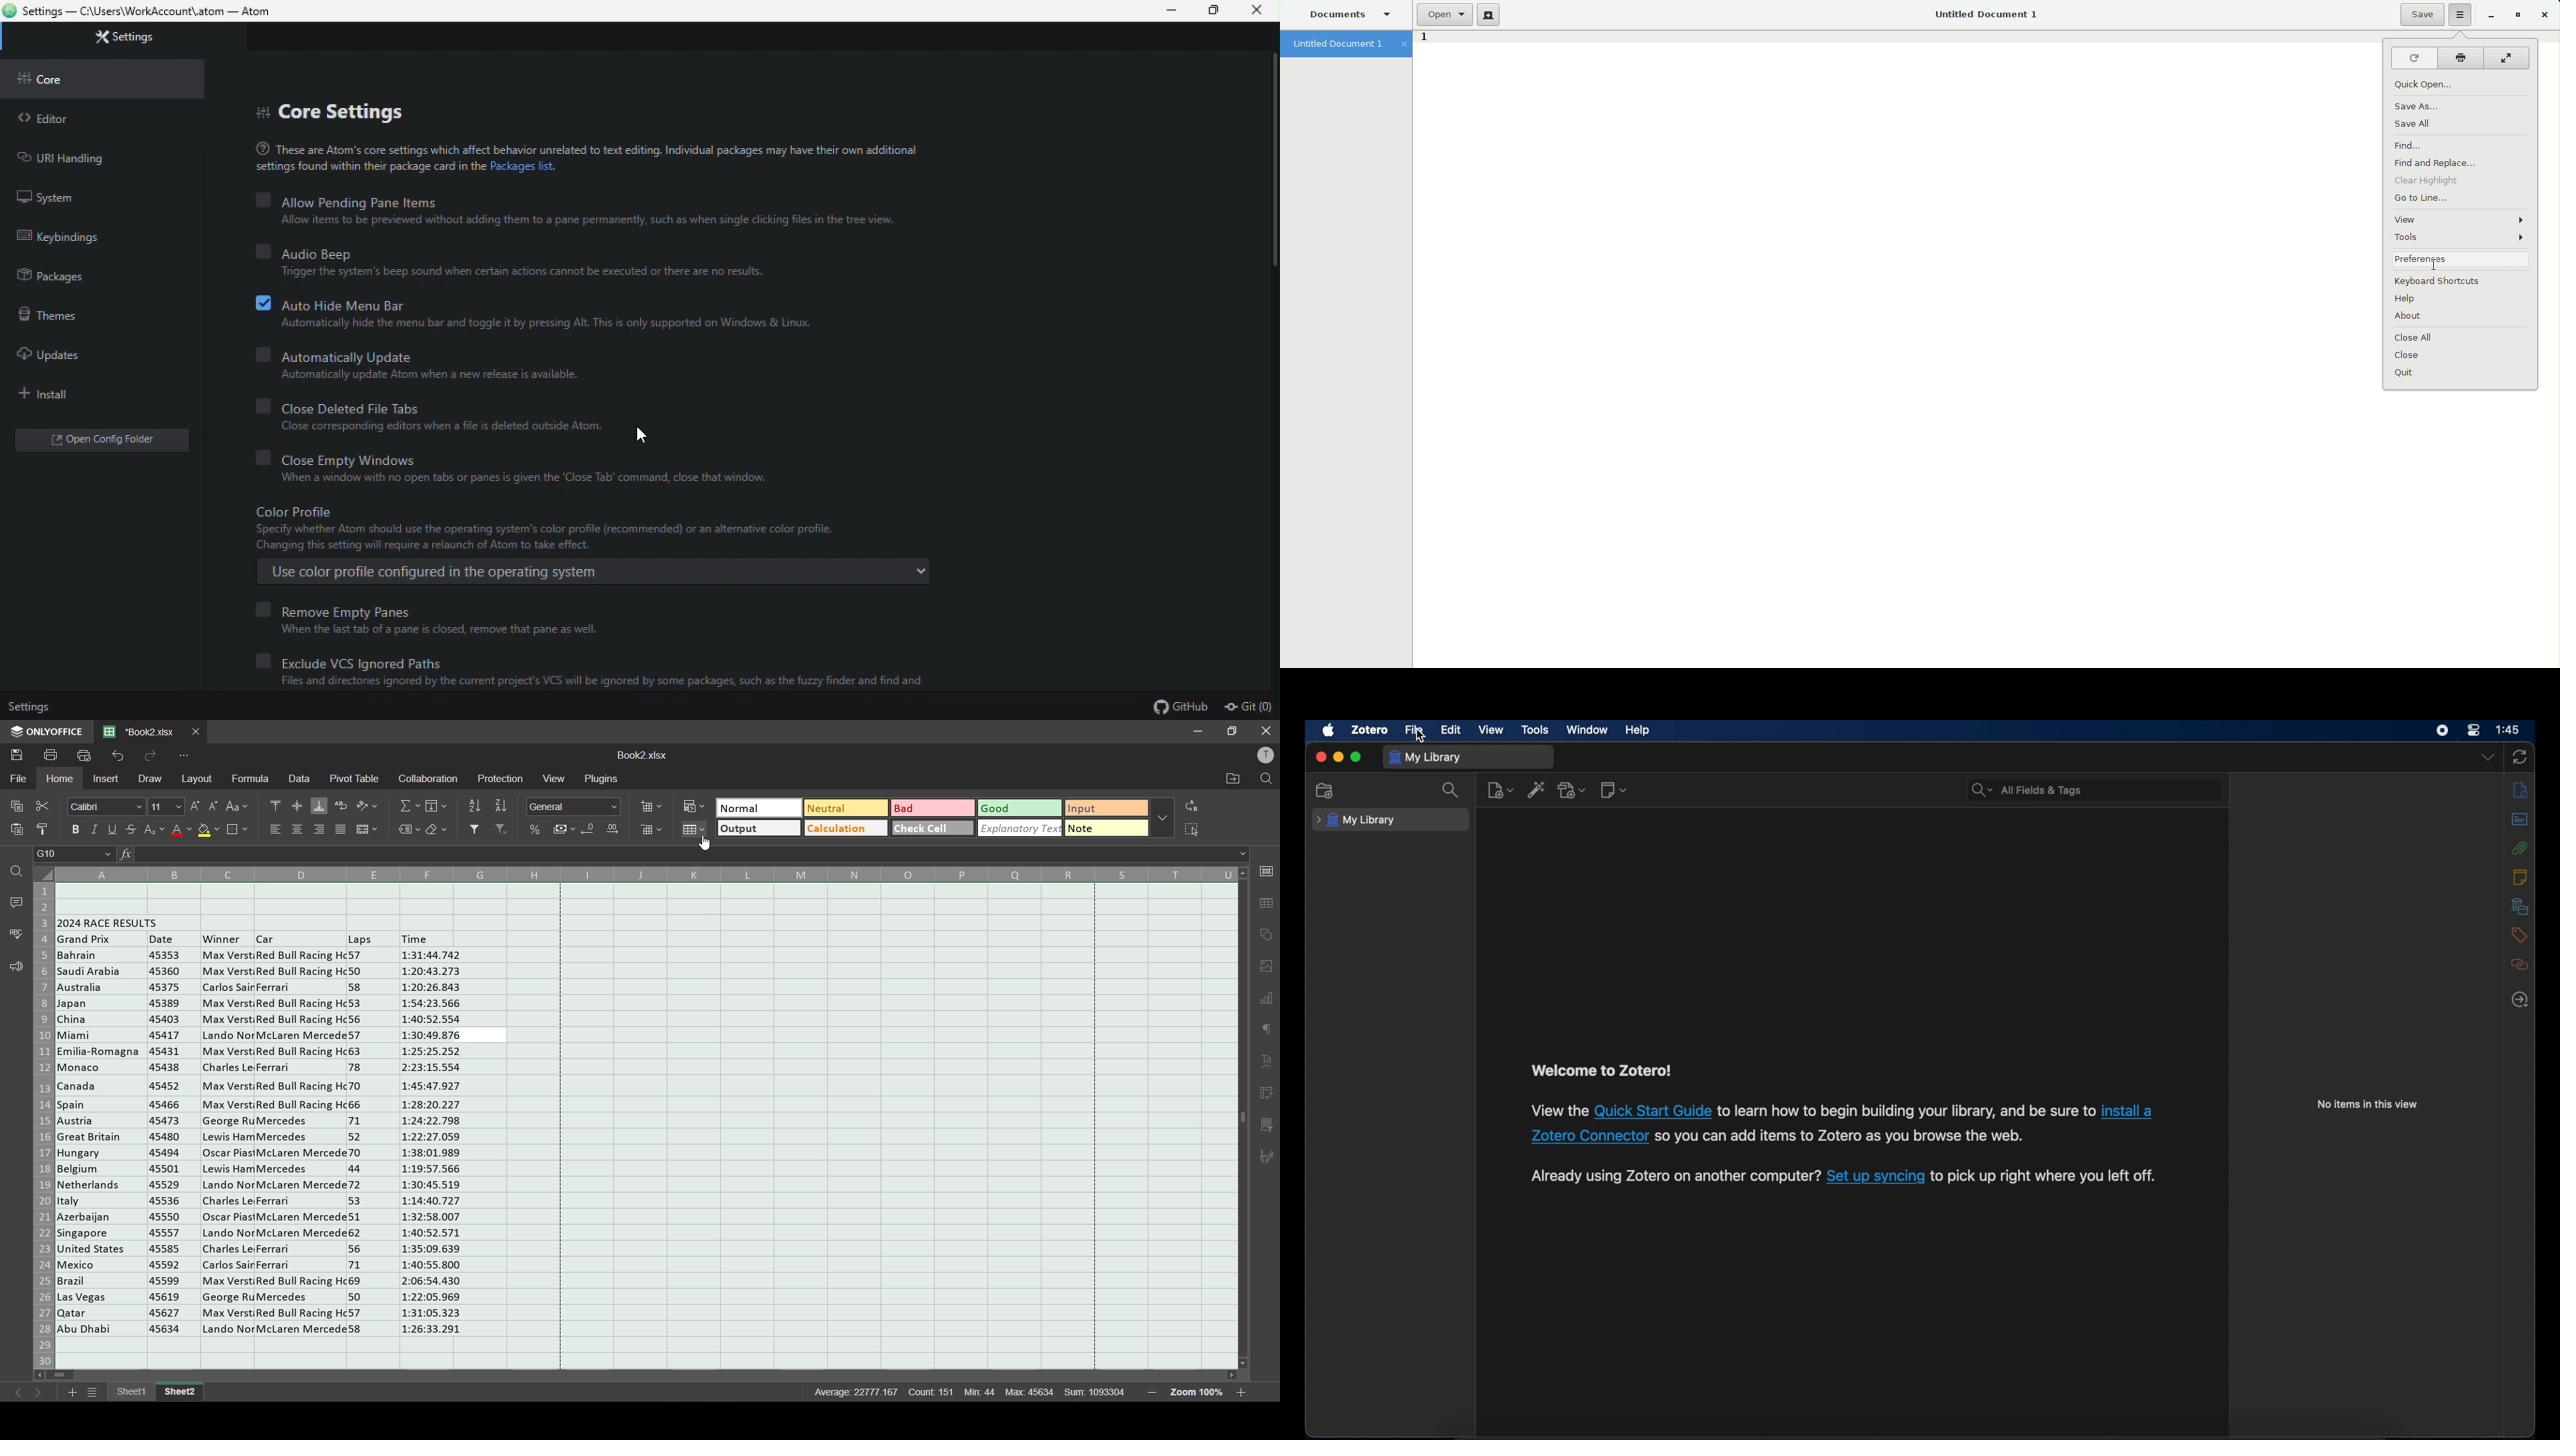 This screenshot has width=2576, height=1456. I want to click on output, so click(759, 829).